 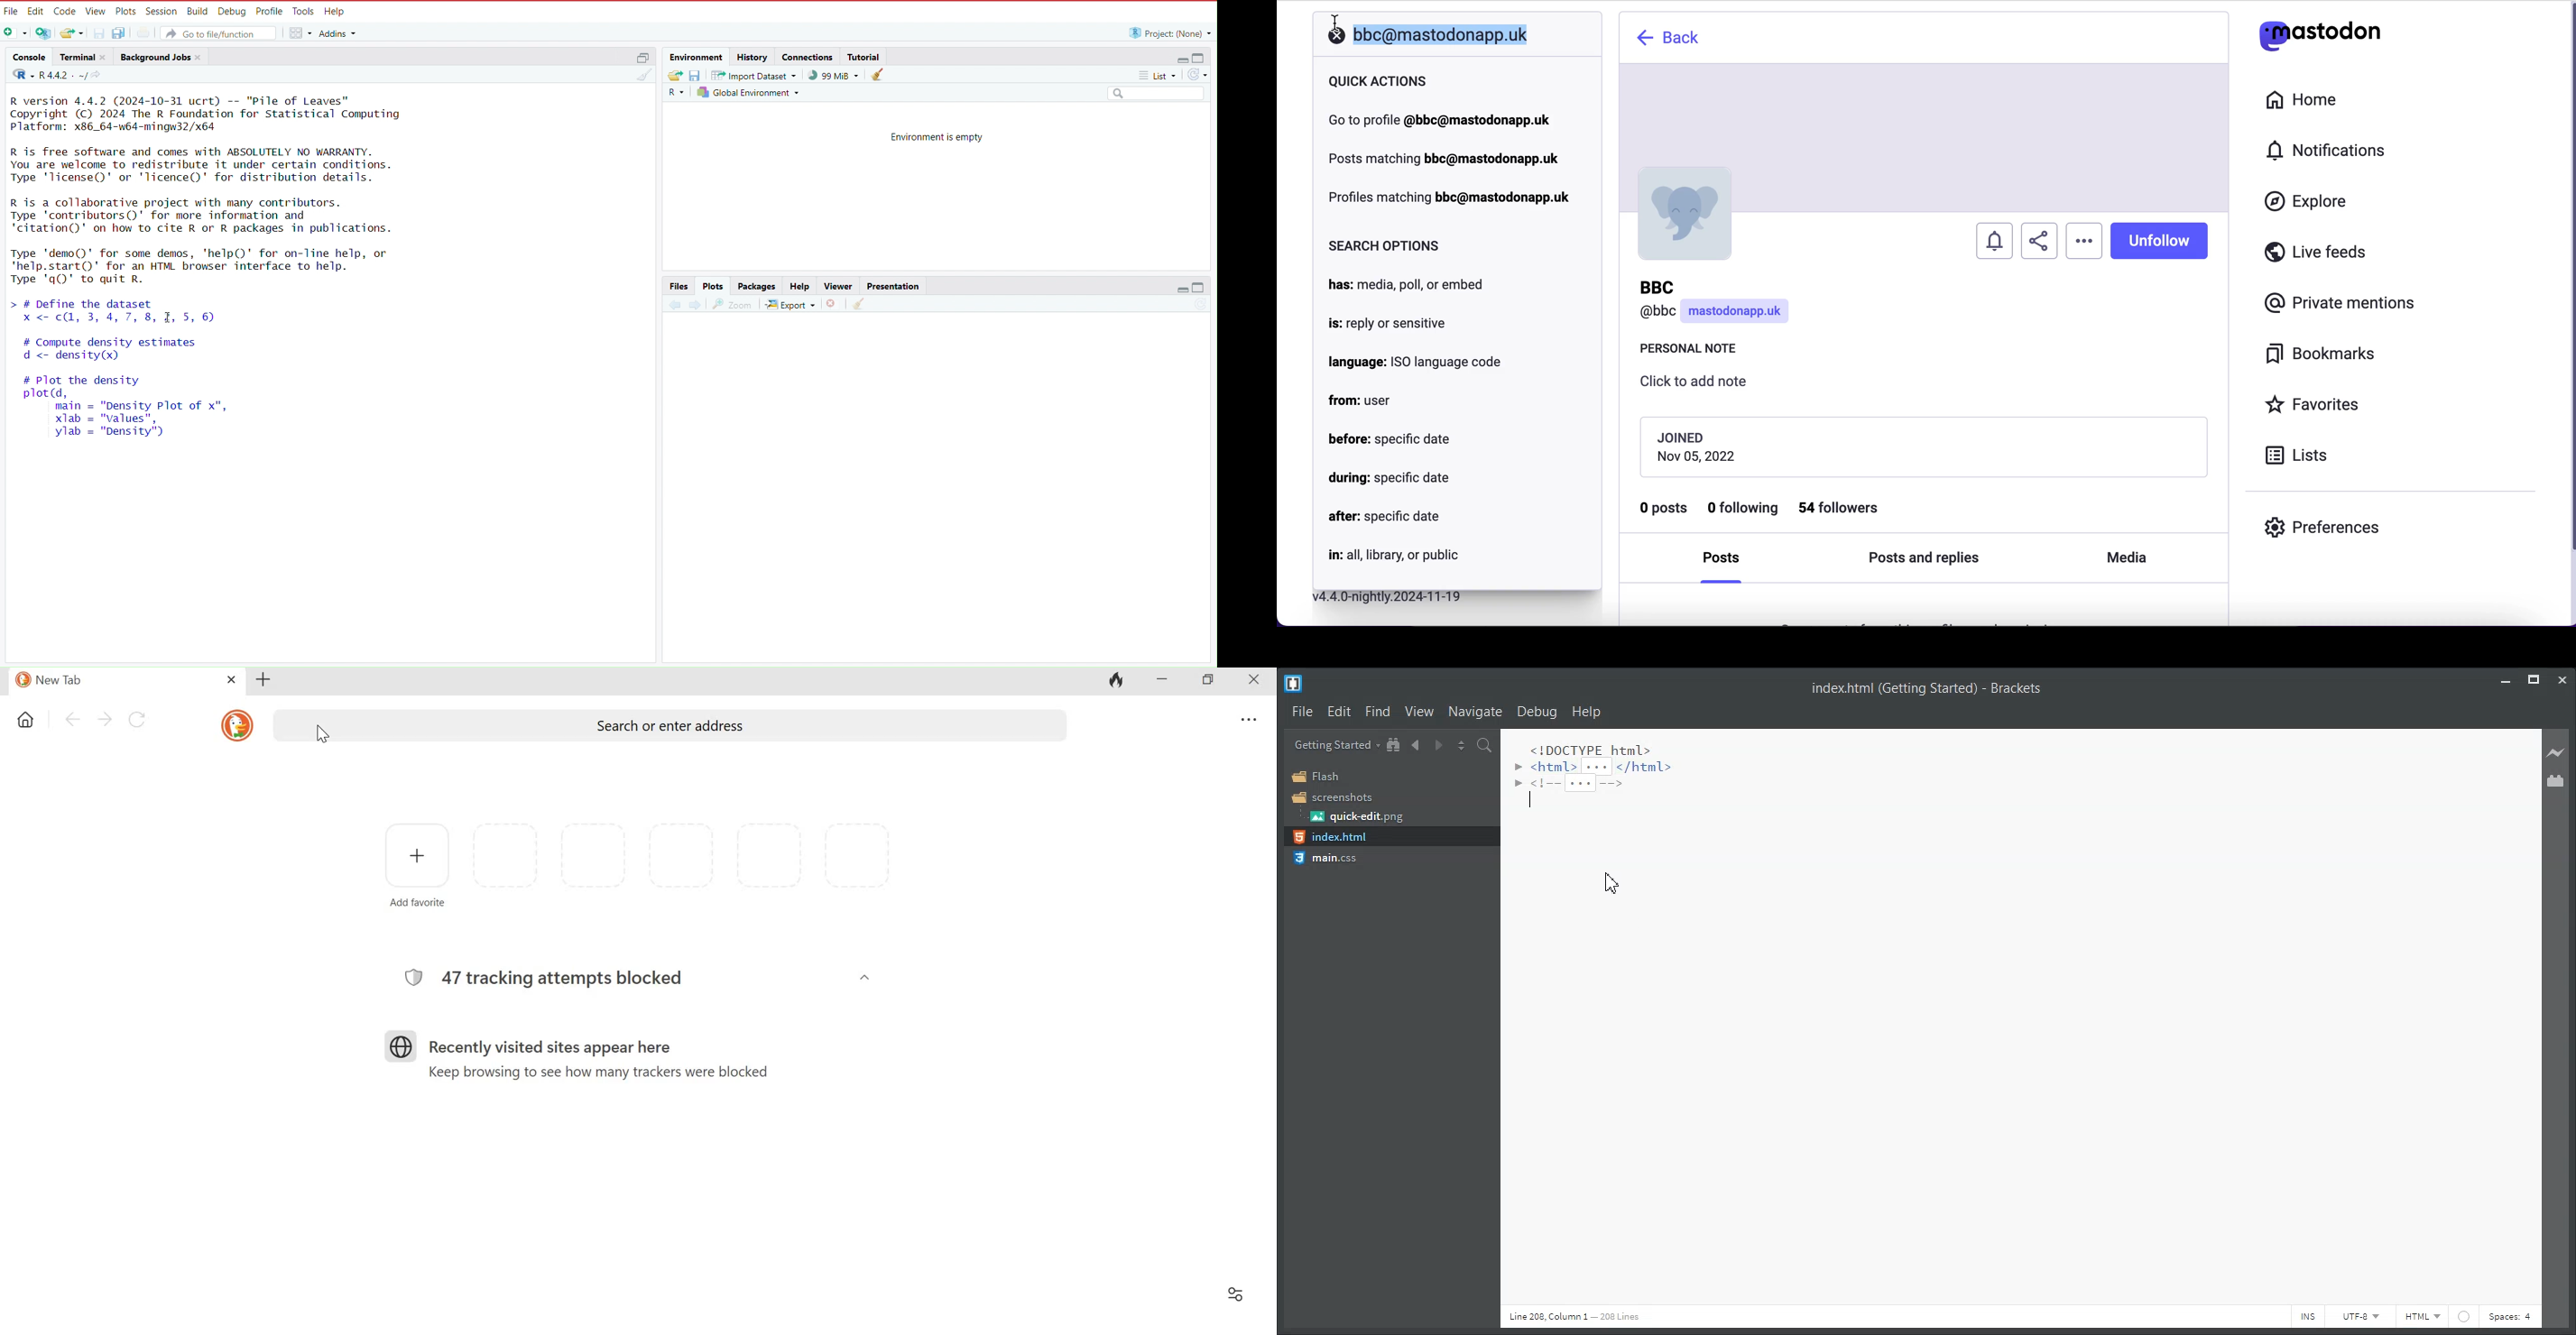 What do you see at coordinates (754, 77) in the screenshot?
I see `import dataset` at bounding box center [754, 77].